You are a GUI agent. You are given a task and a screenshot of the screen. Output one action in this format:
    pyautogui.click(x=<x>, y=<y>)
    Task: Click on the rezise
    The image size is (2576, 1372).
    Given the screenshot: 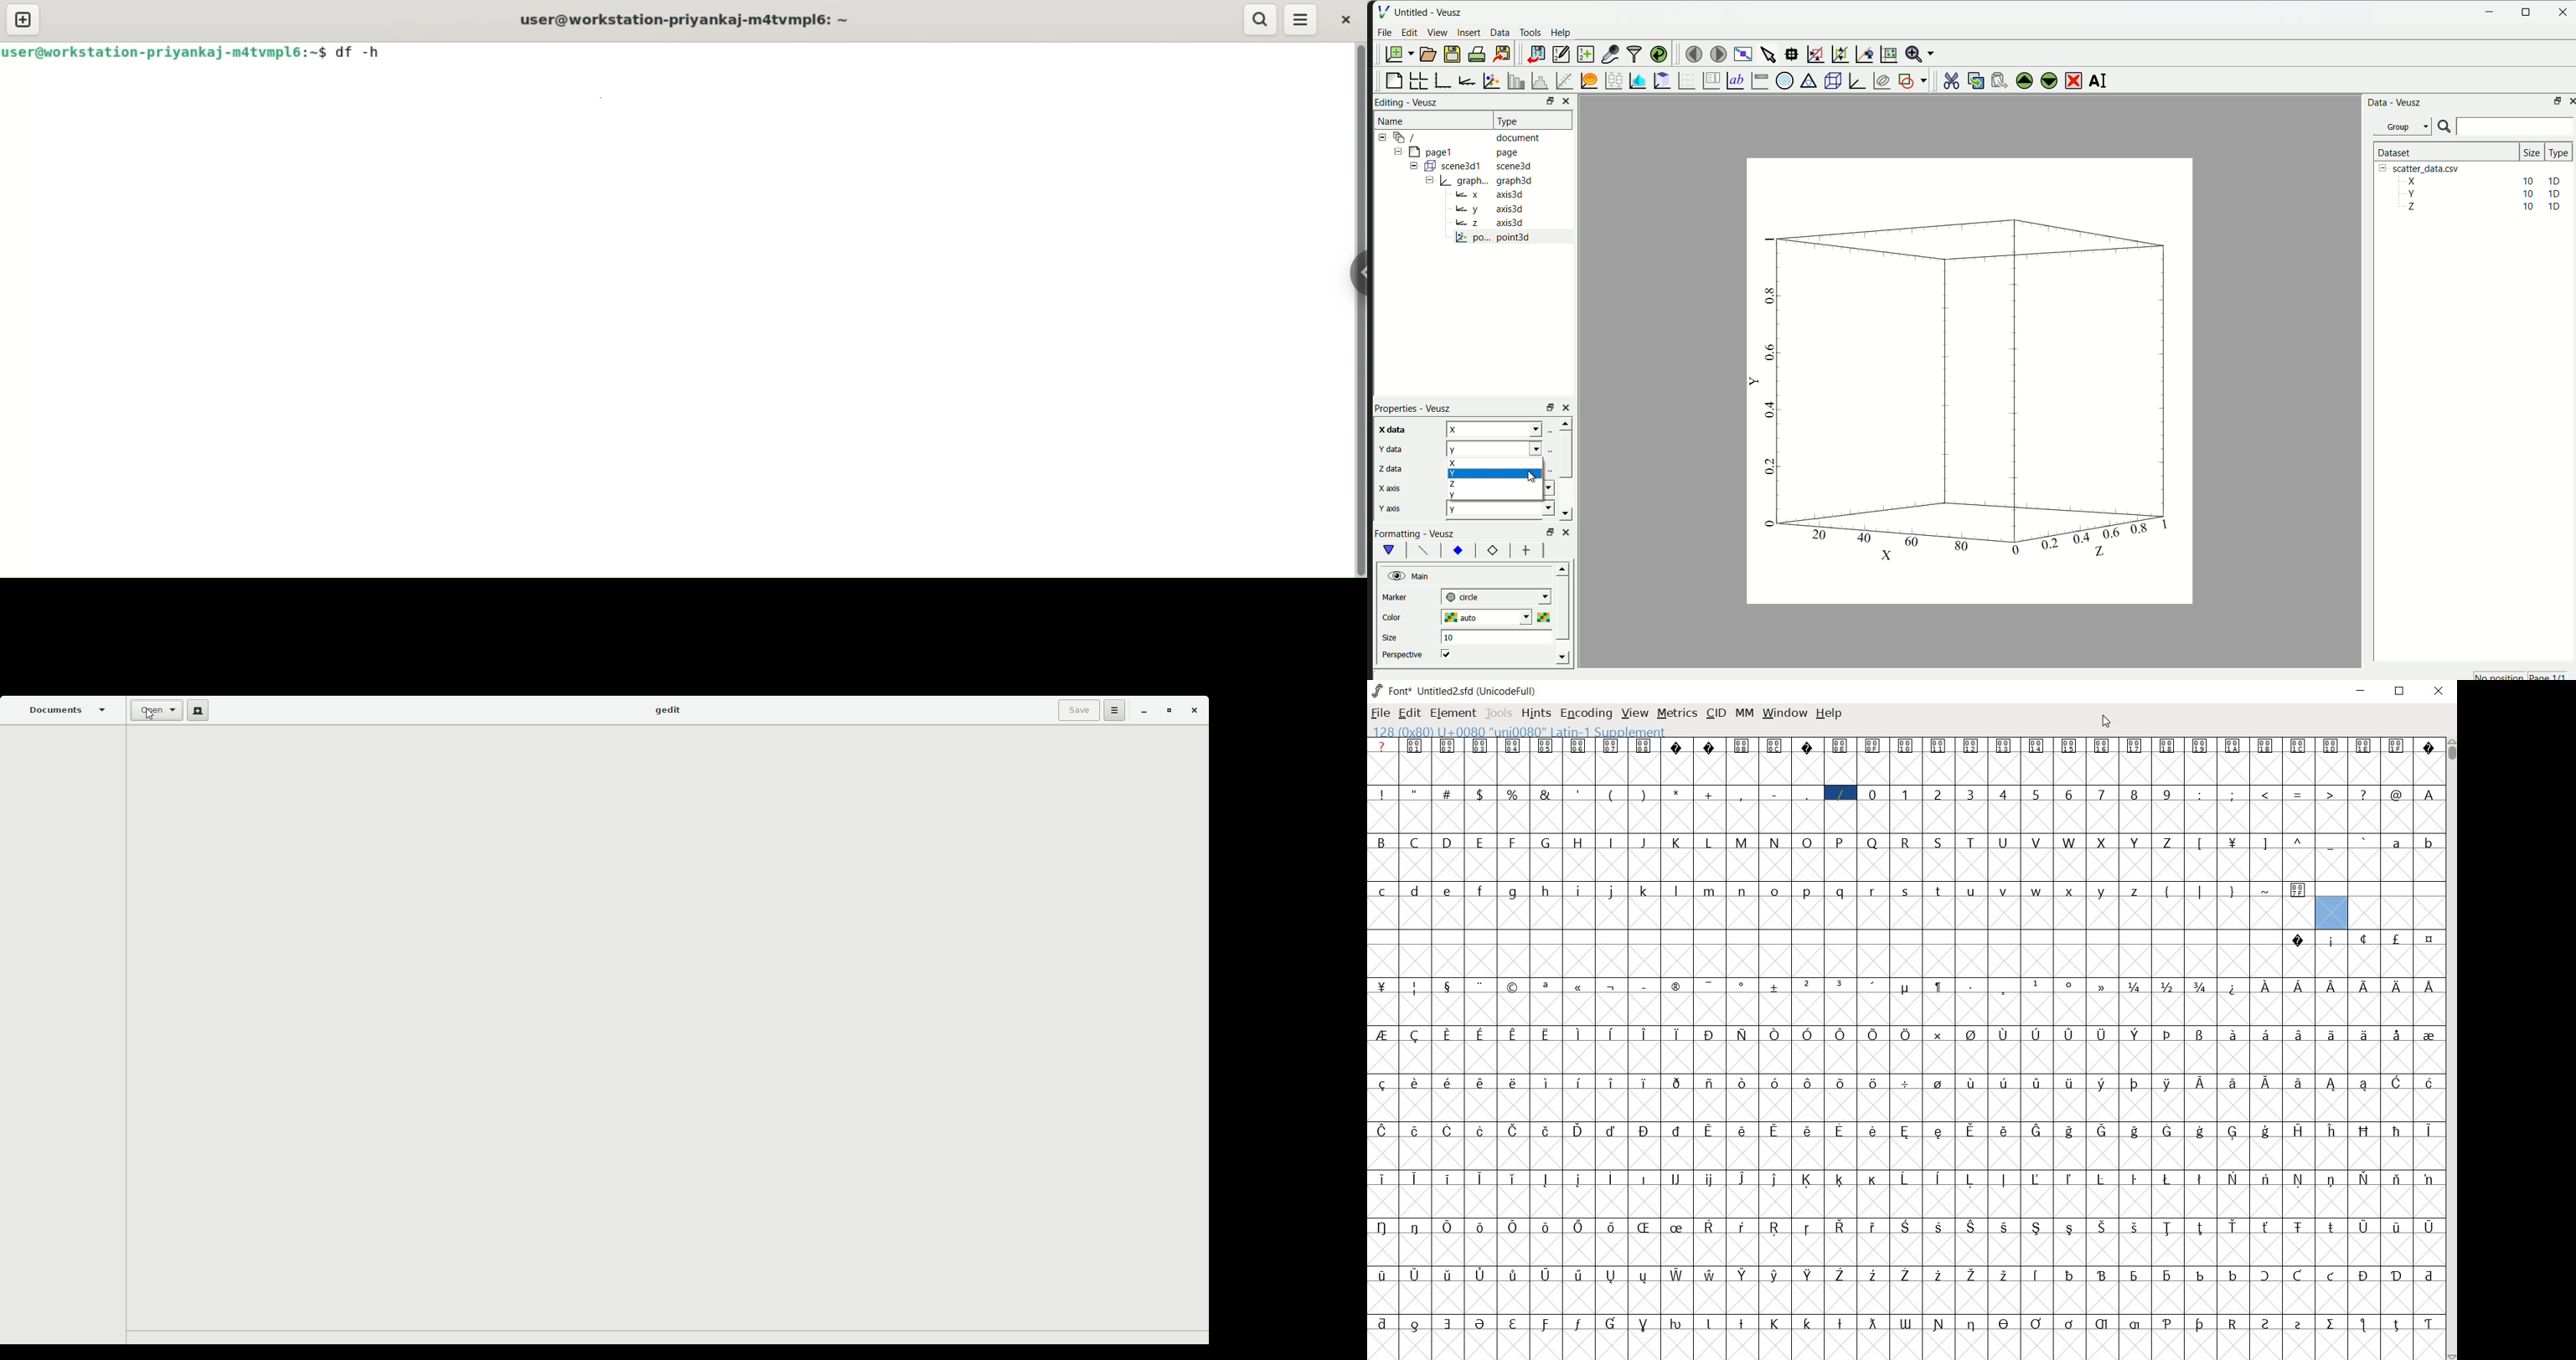 What is the action you would take?
    pyautogui.click(x=1548, y=407)
    